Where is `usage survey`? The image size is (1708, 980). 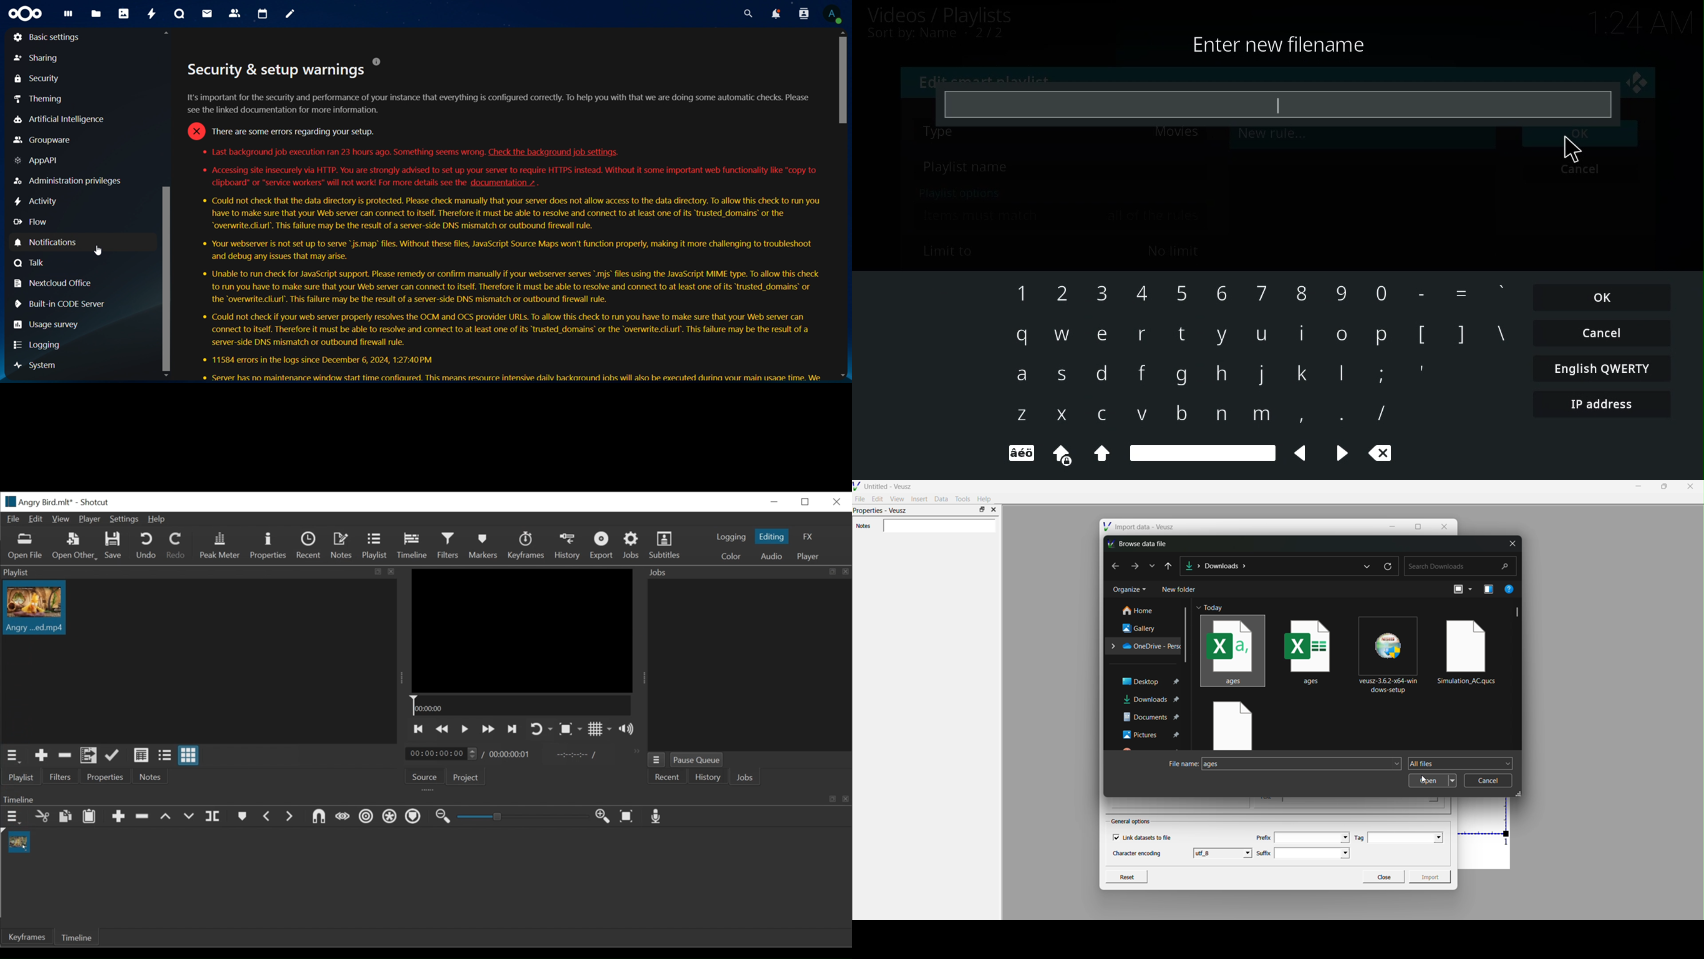 usage survey is located at coordinates (47, 325).